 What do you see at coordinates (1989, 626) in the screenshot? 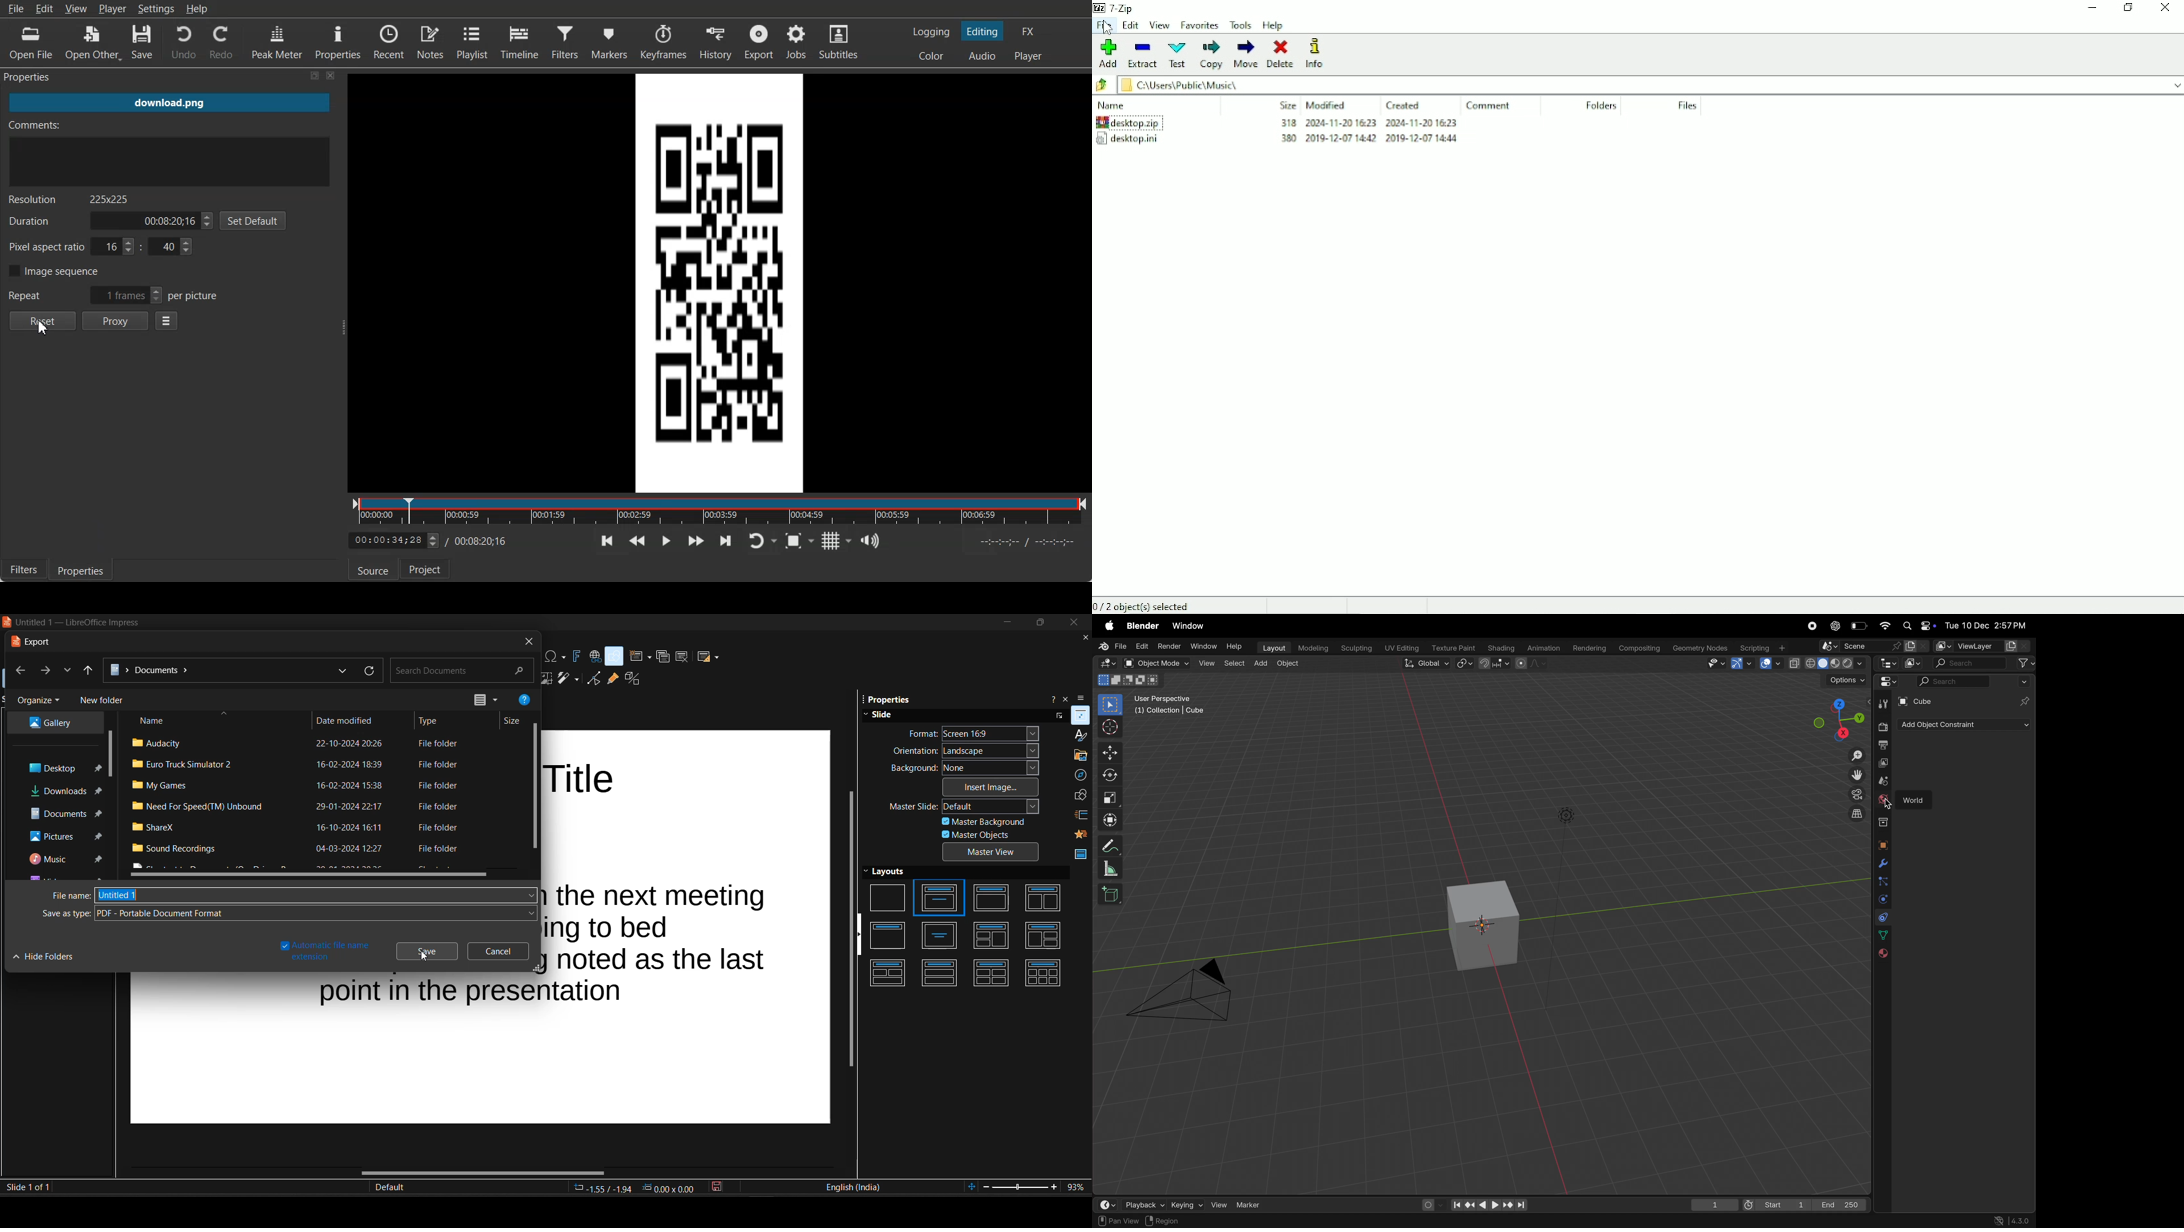
I see `date and time` at bounding box center [1989, 626].